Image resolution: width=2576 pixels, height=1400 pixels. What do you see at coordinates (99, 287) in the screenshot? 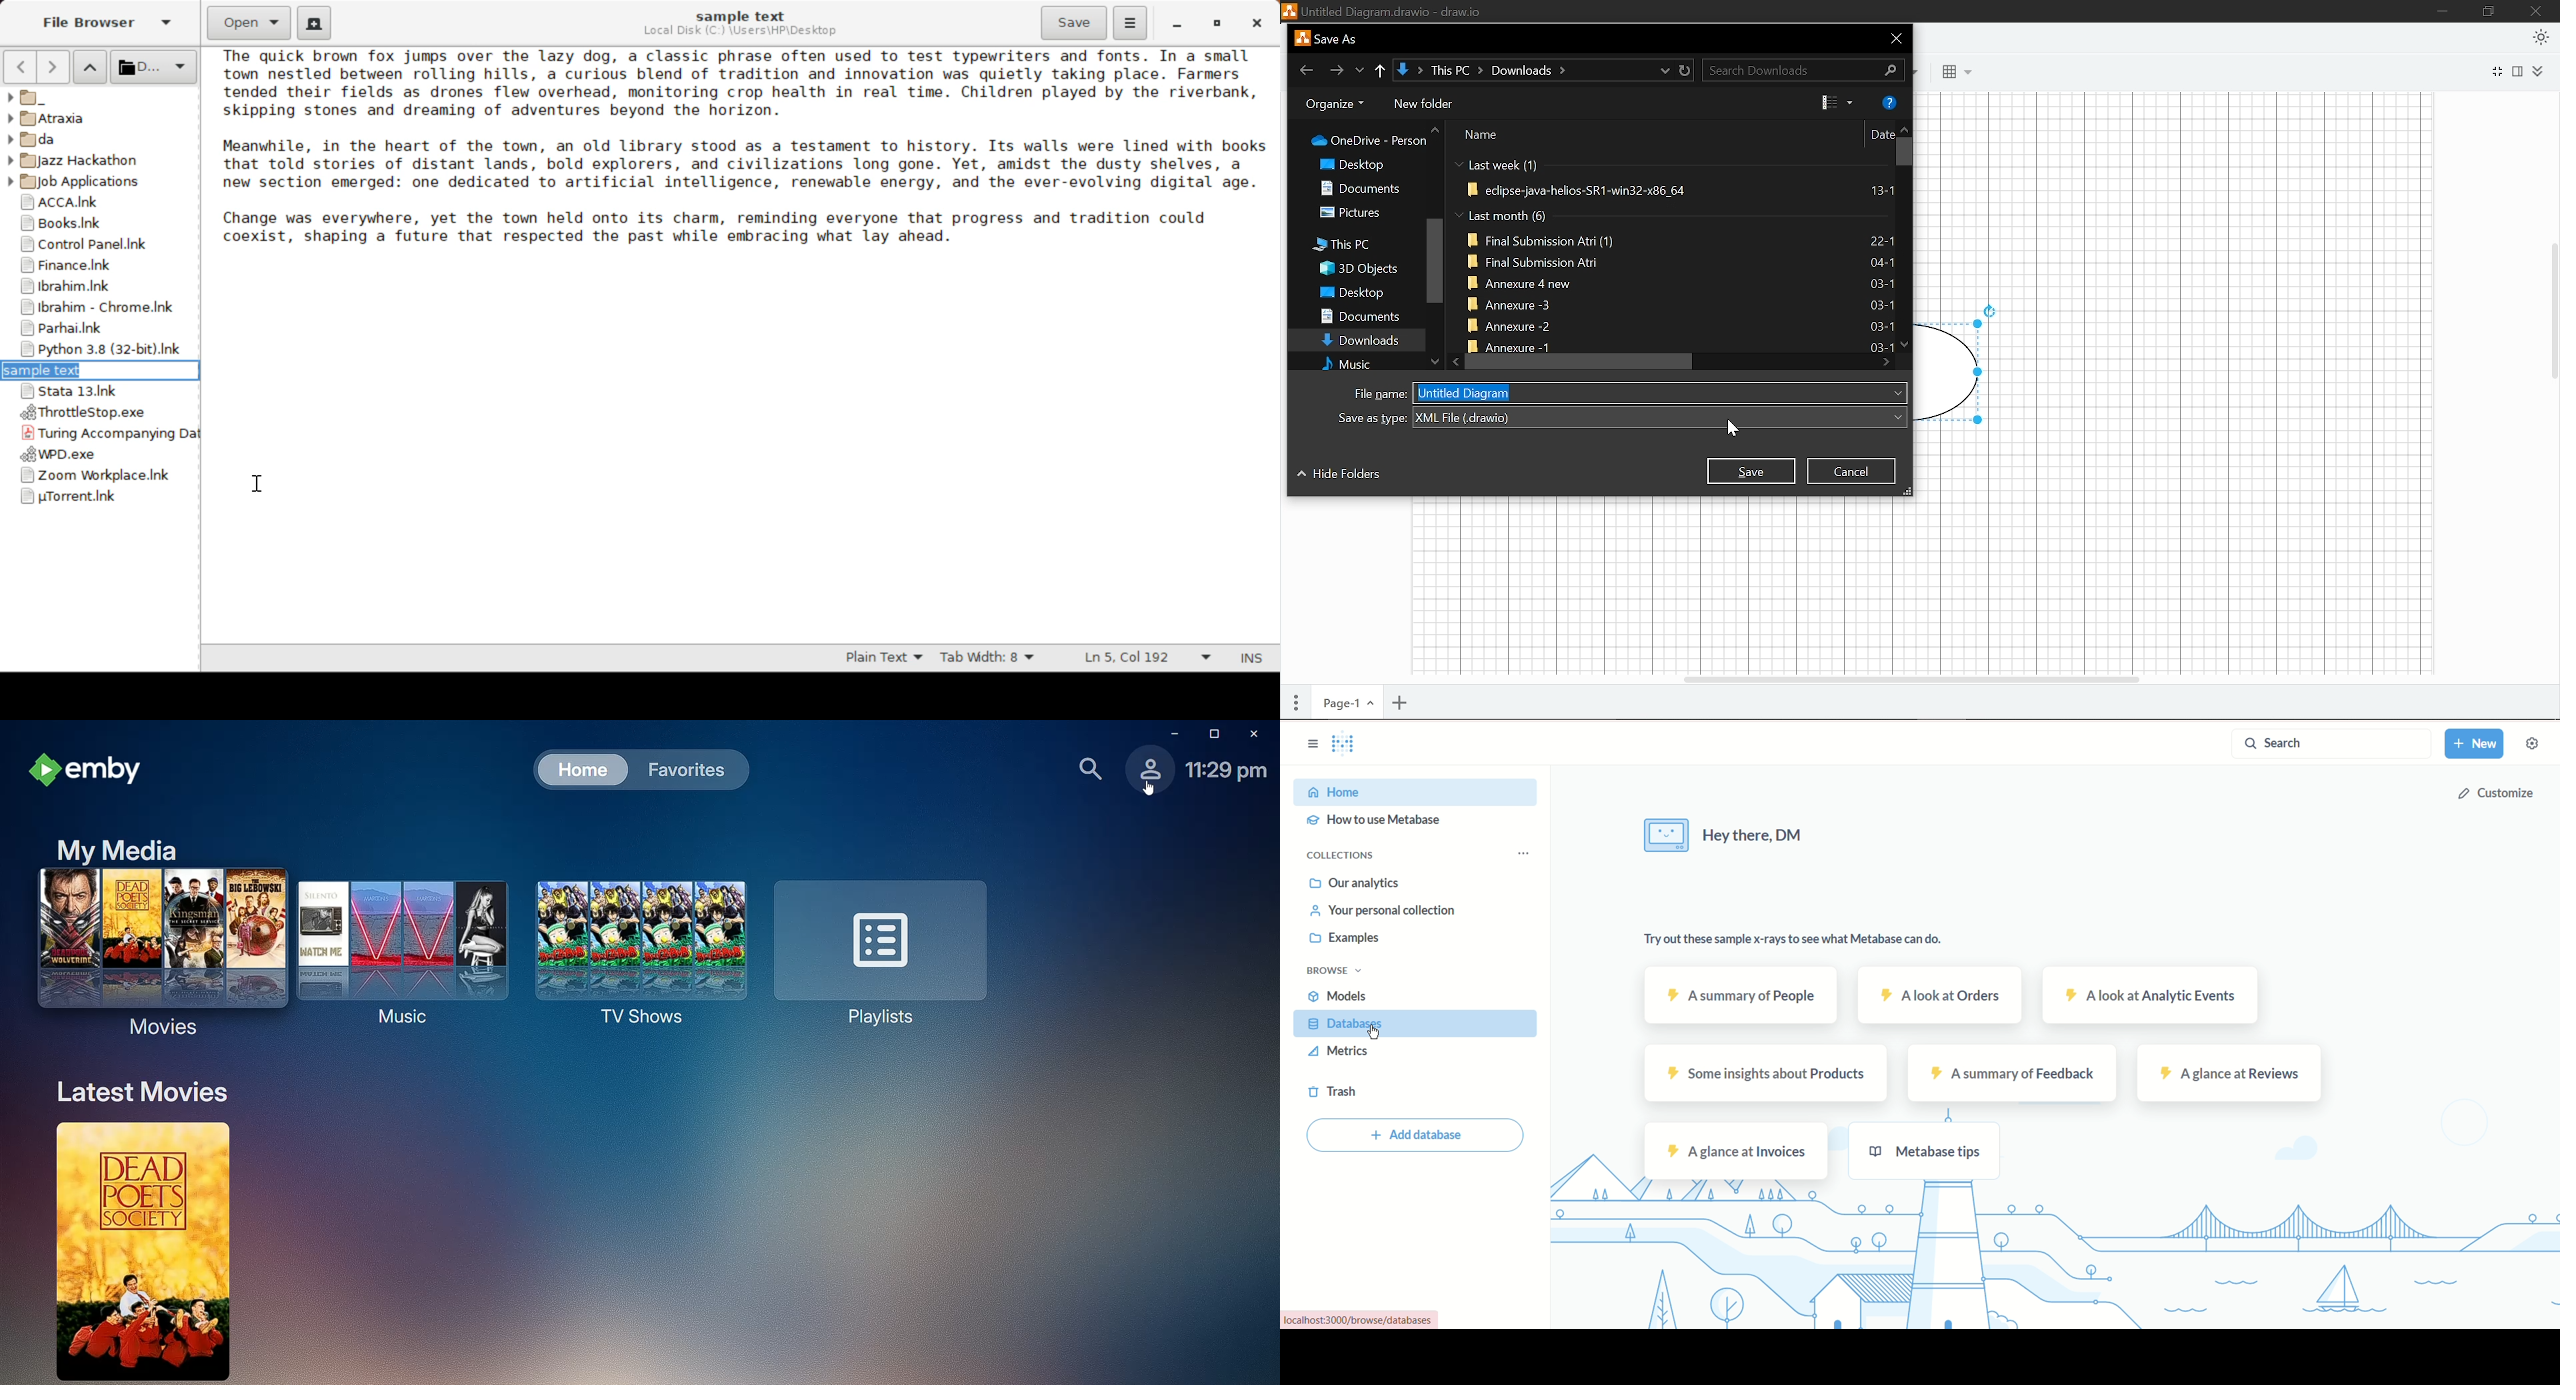
I see `Ibrahim Folder Shortcut Link` at bounding box center [99, 287].